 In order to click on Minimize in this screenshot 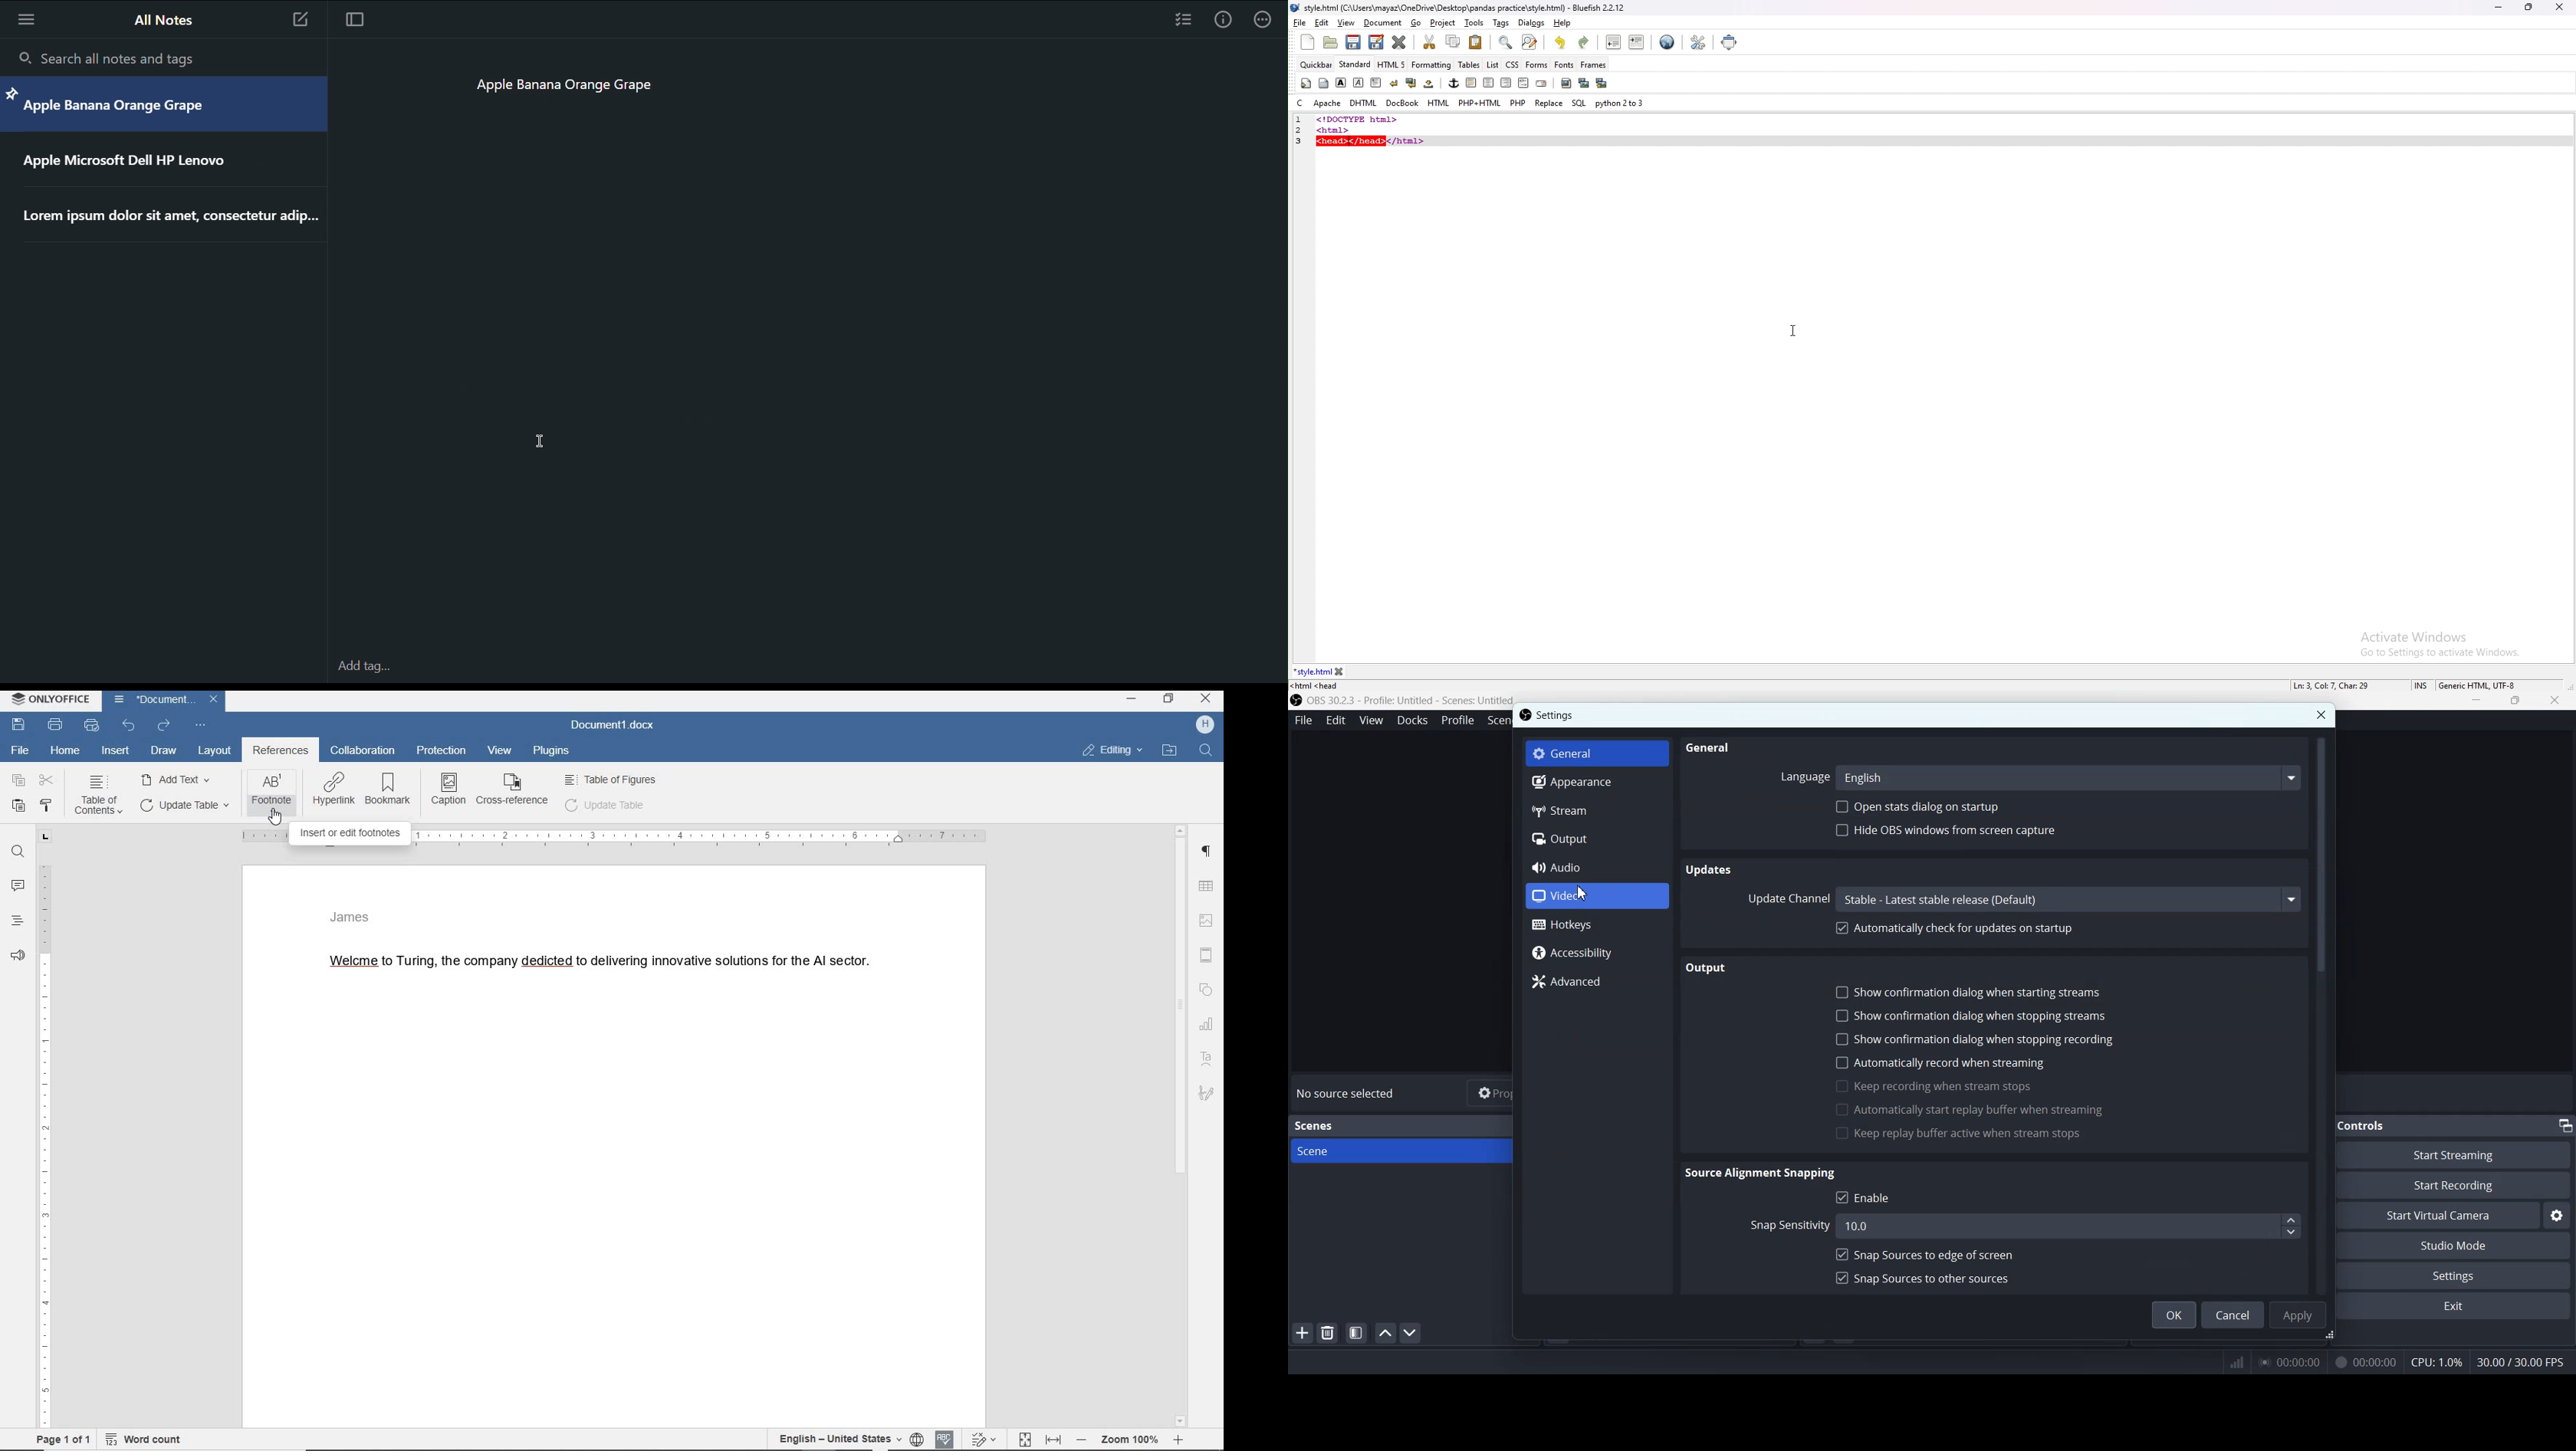, I will do `click(2565, 1125)`.